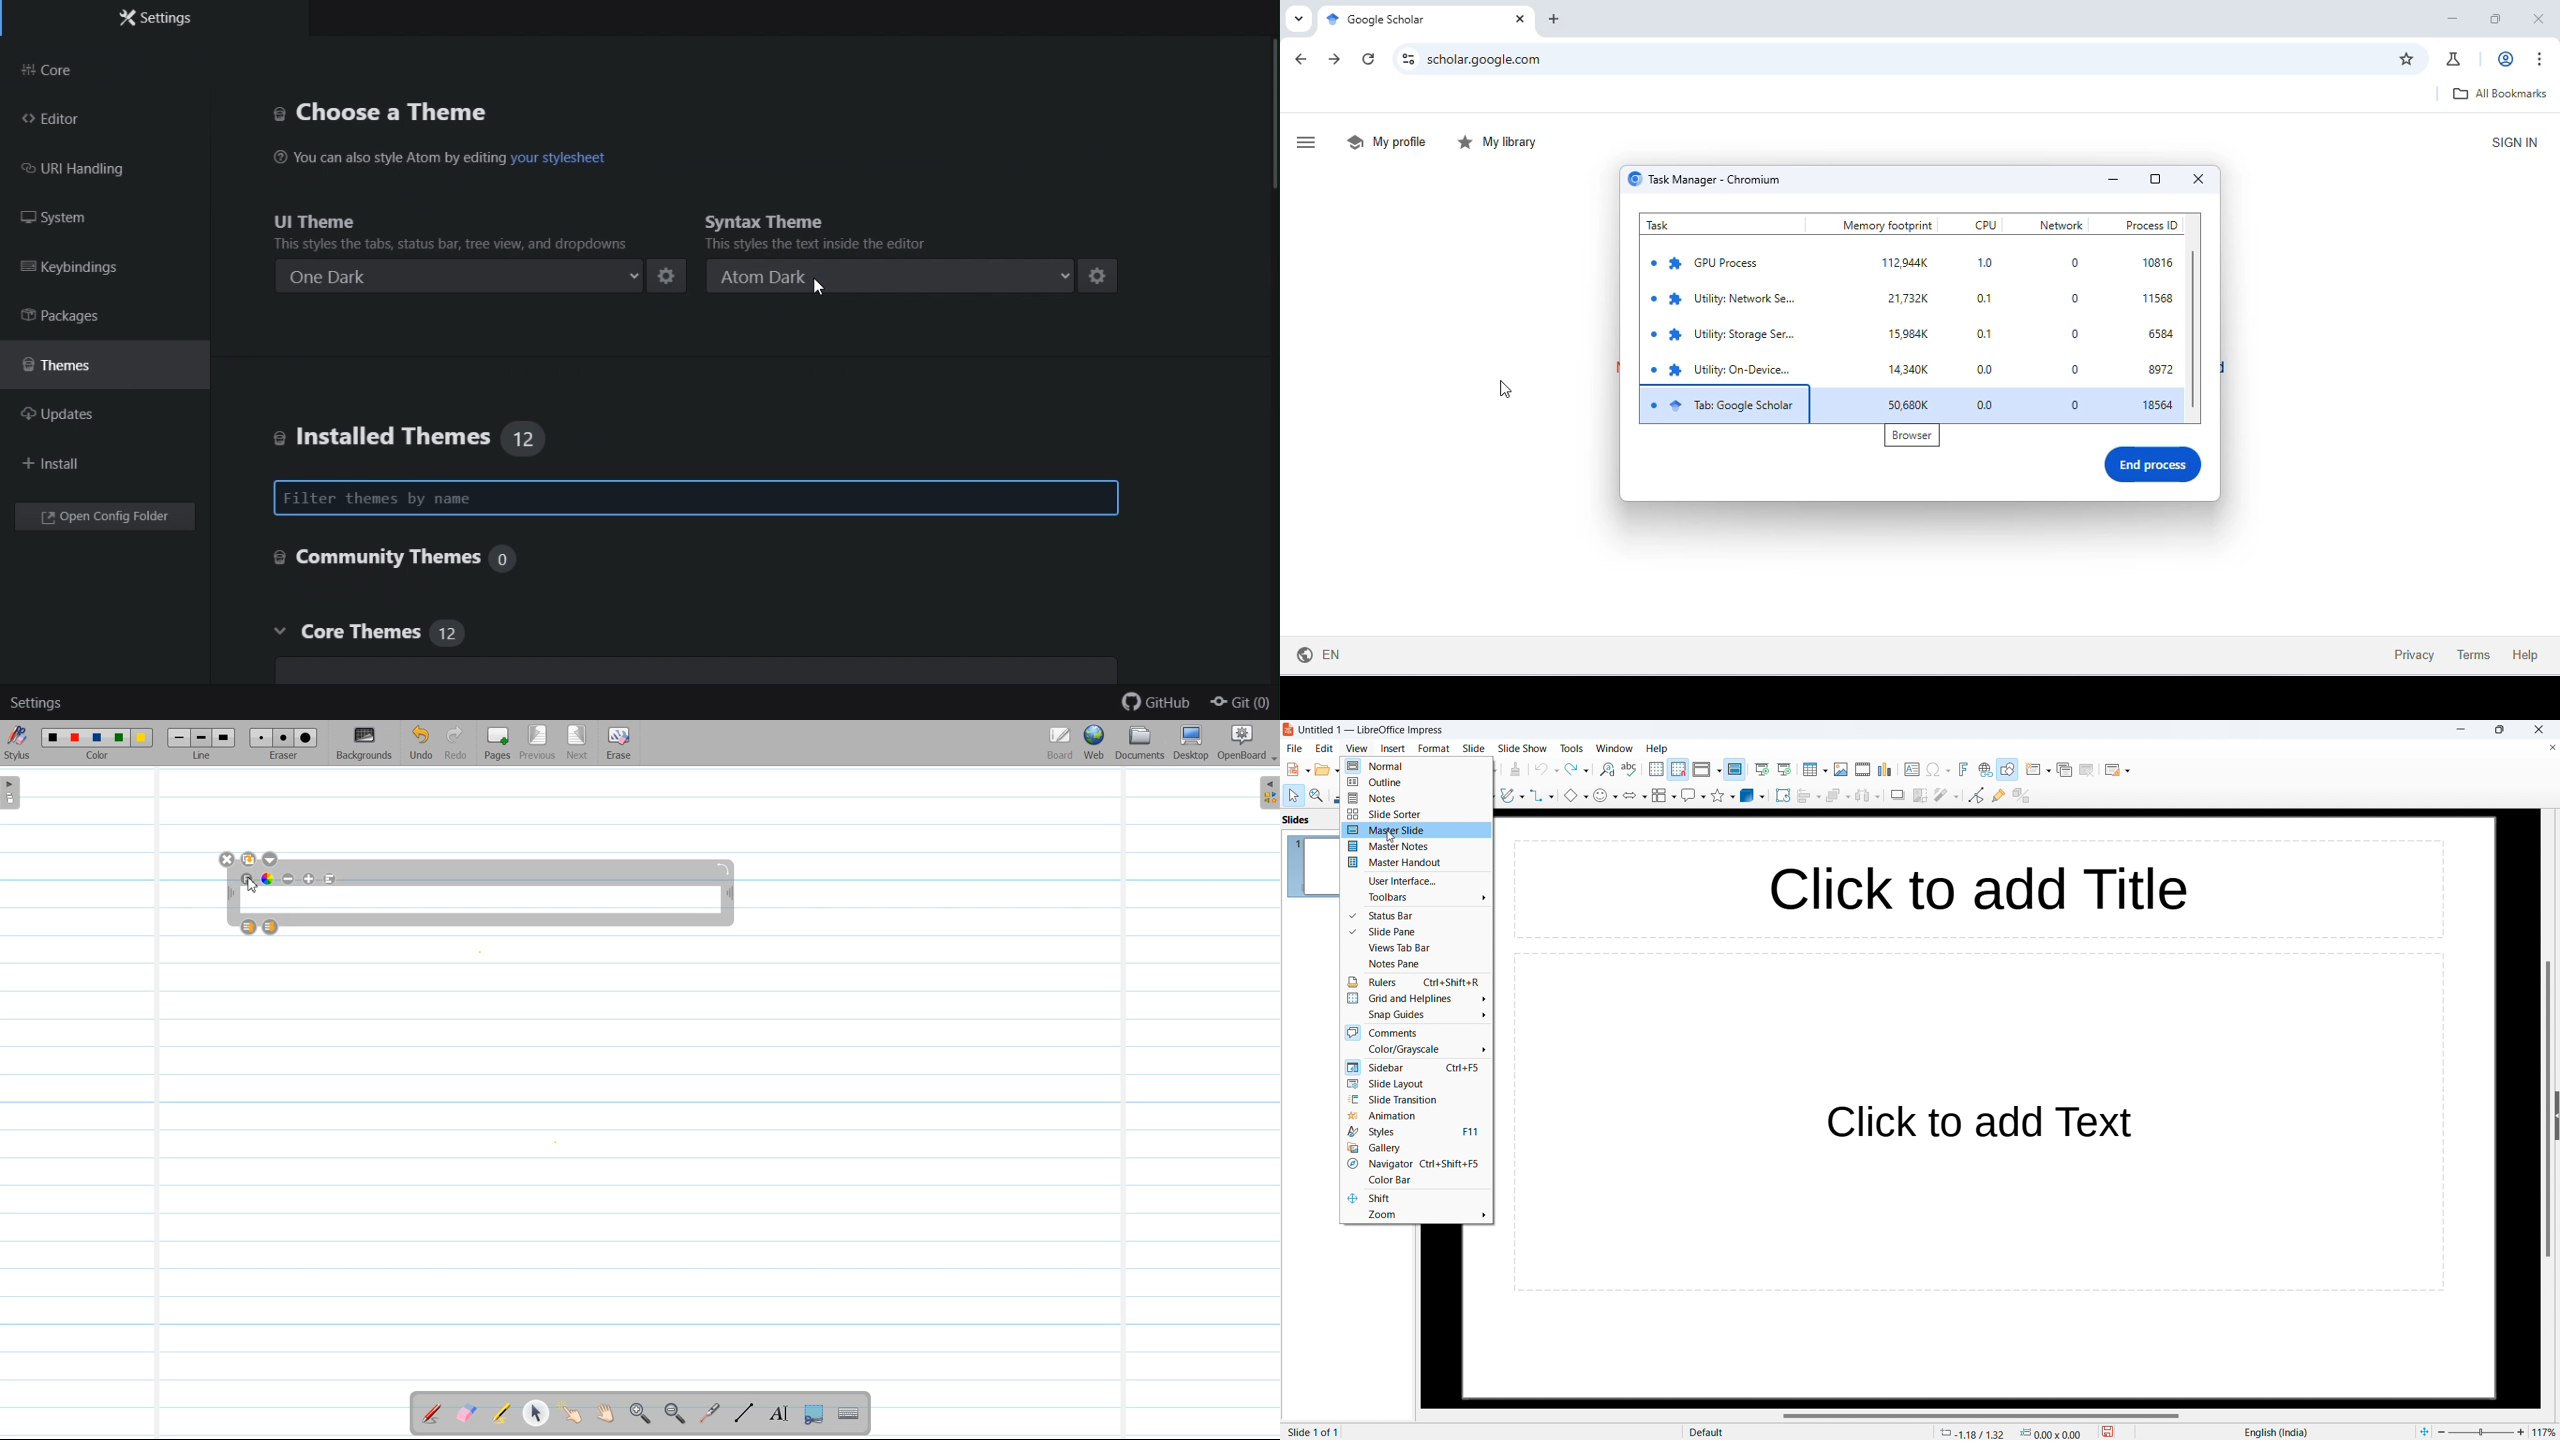 The width and height of the screenshot is (2576, 1456). I want to click on scroll bar, so click(1271, 111).